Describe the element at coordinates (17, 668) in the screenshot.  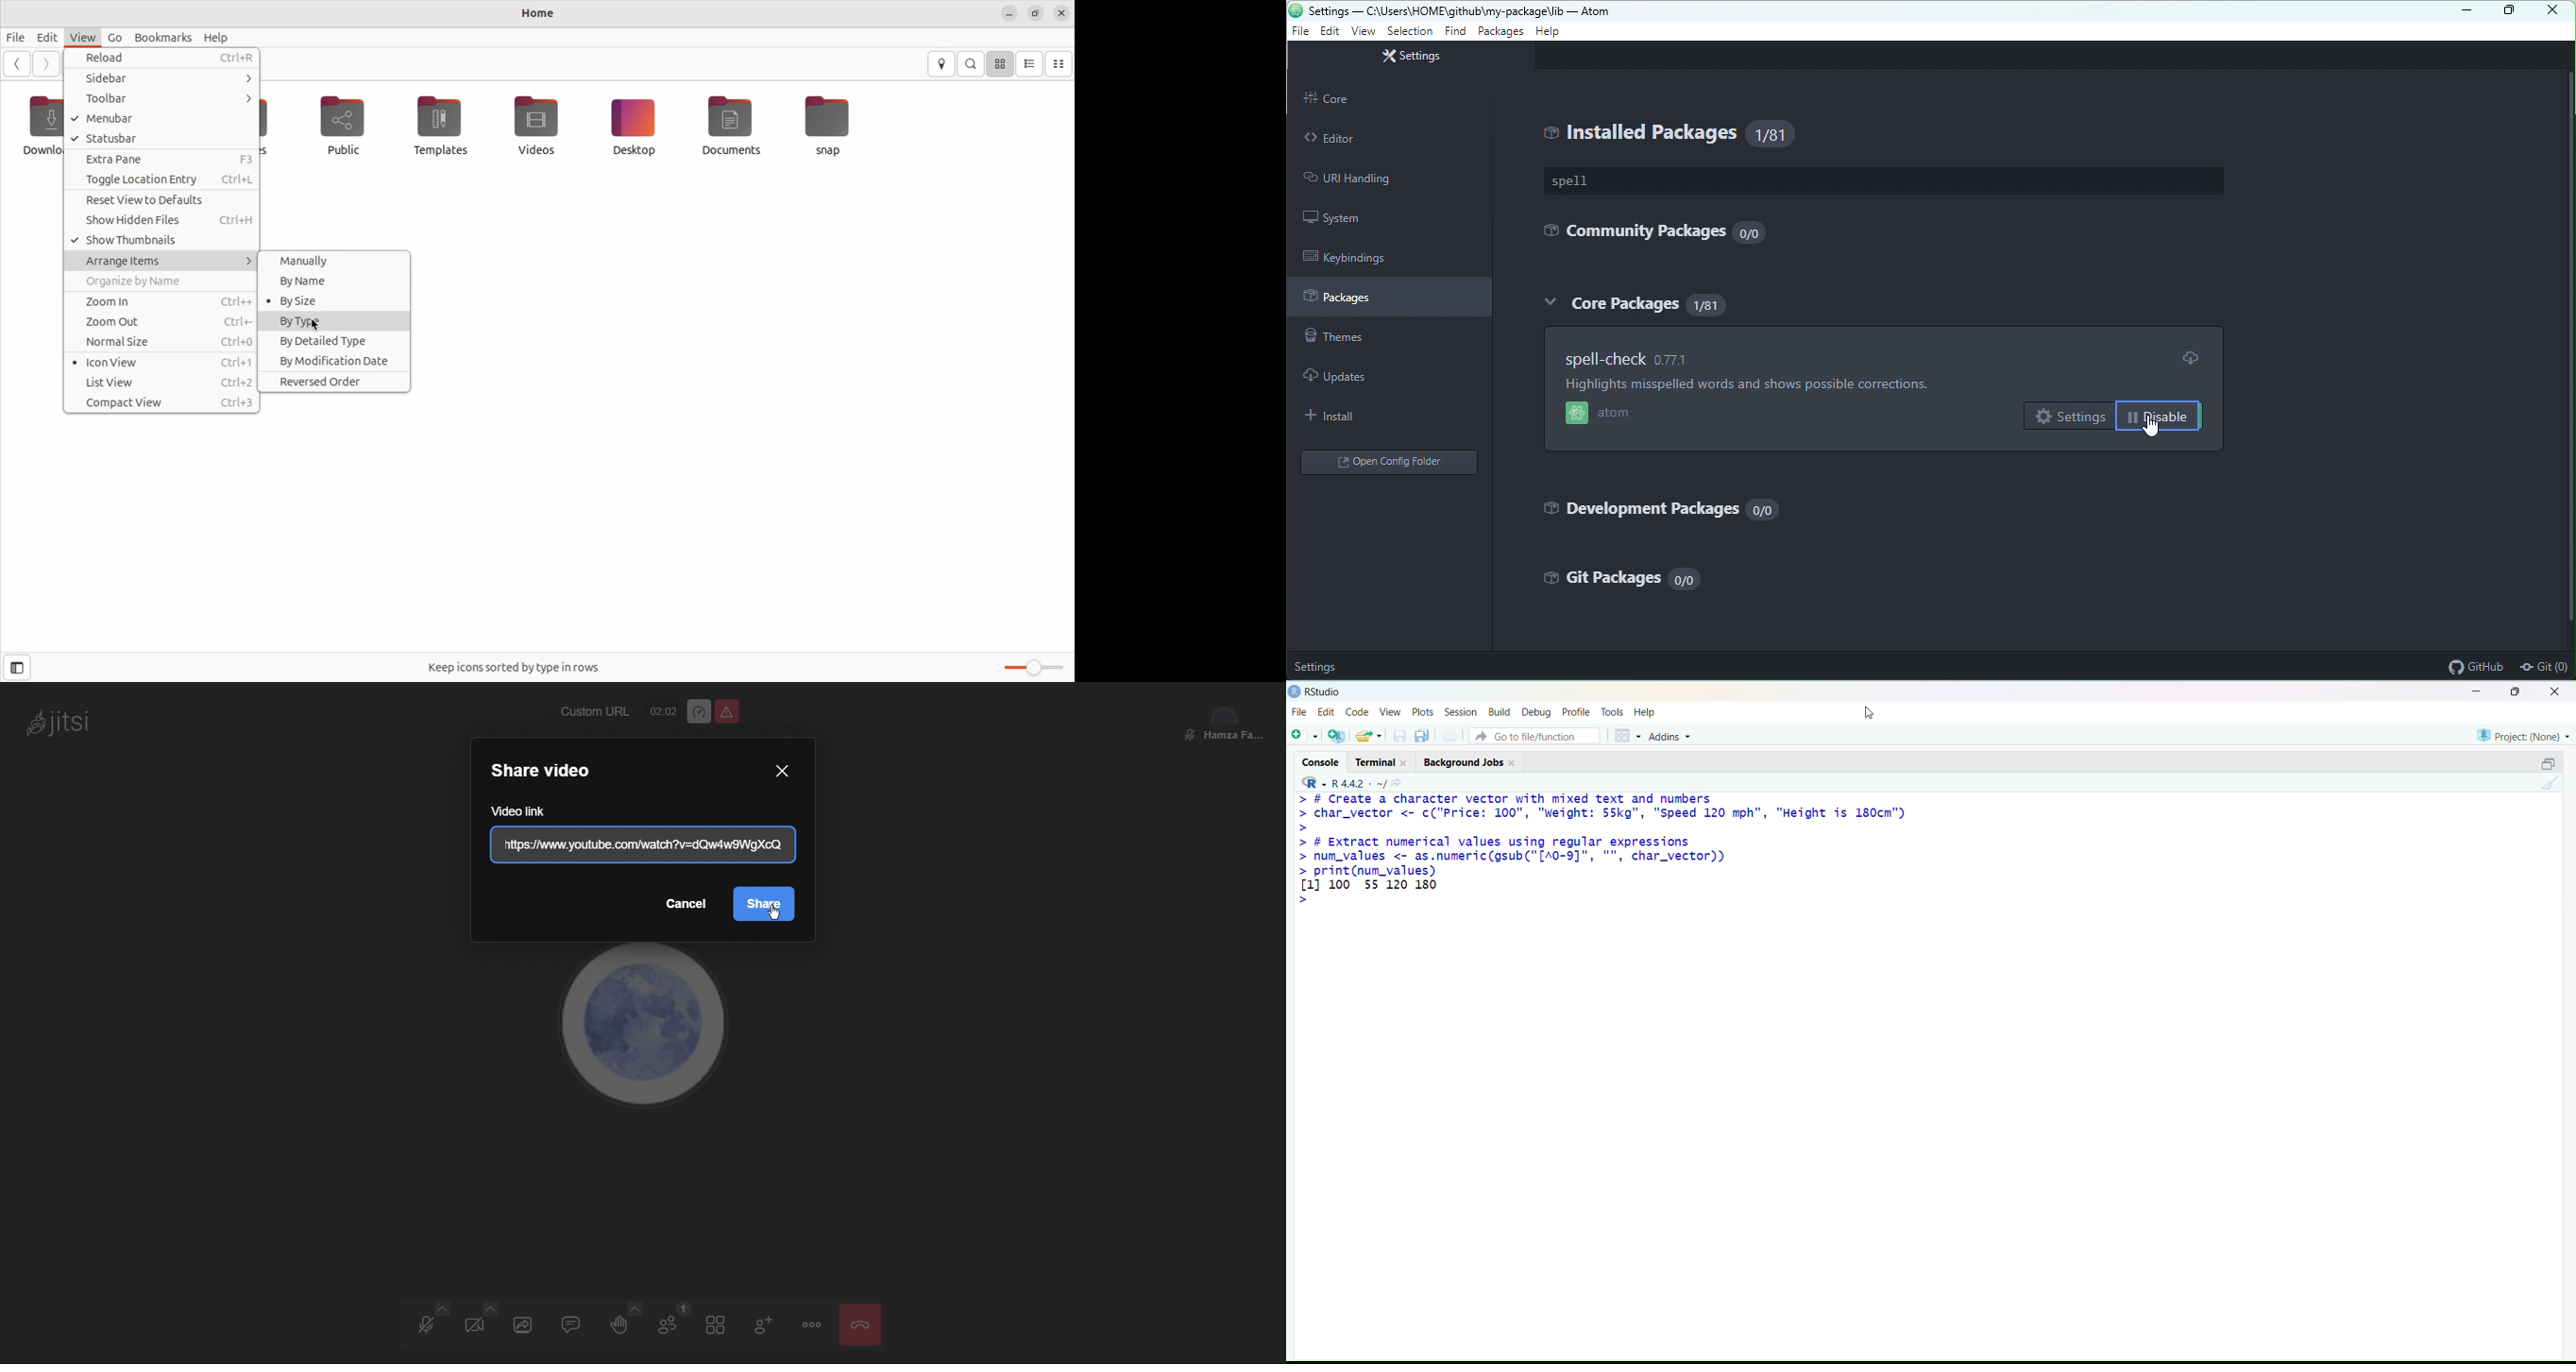
I see `open side bar` at that location.